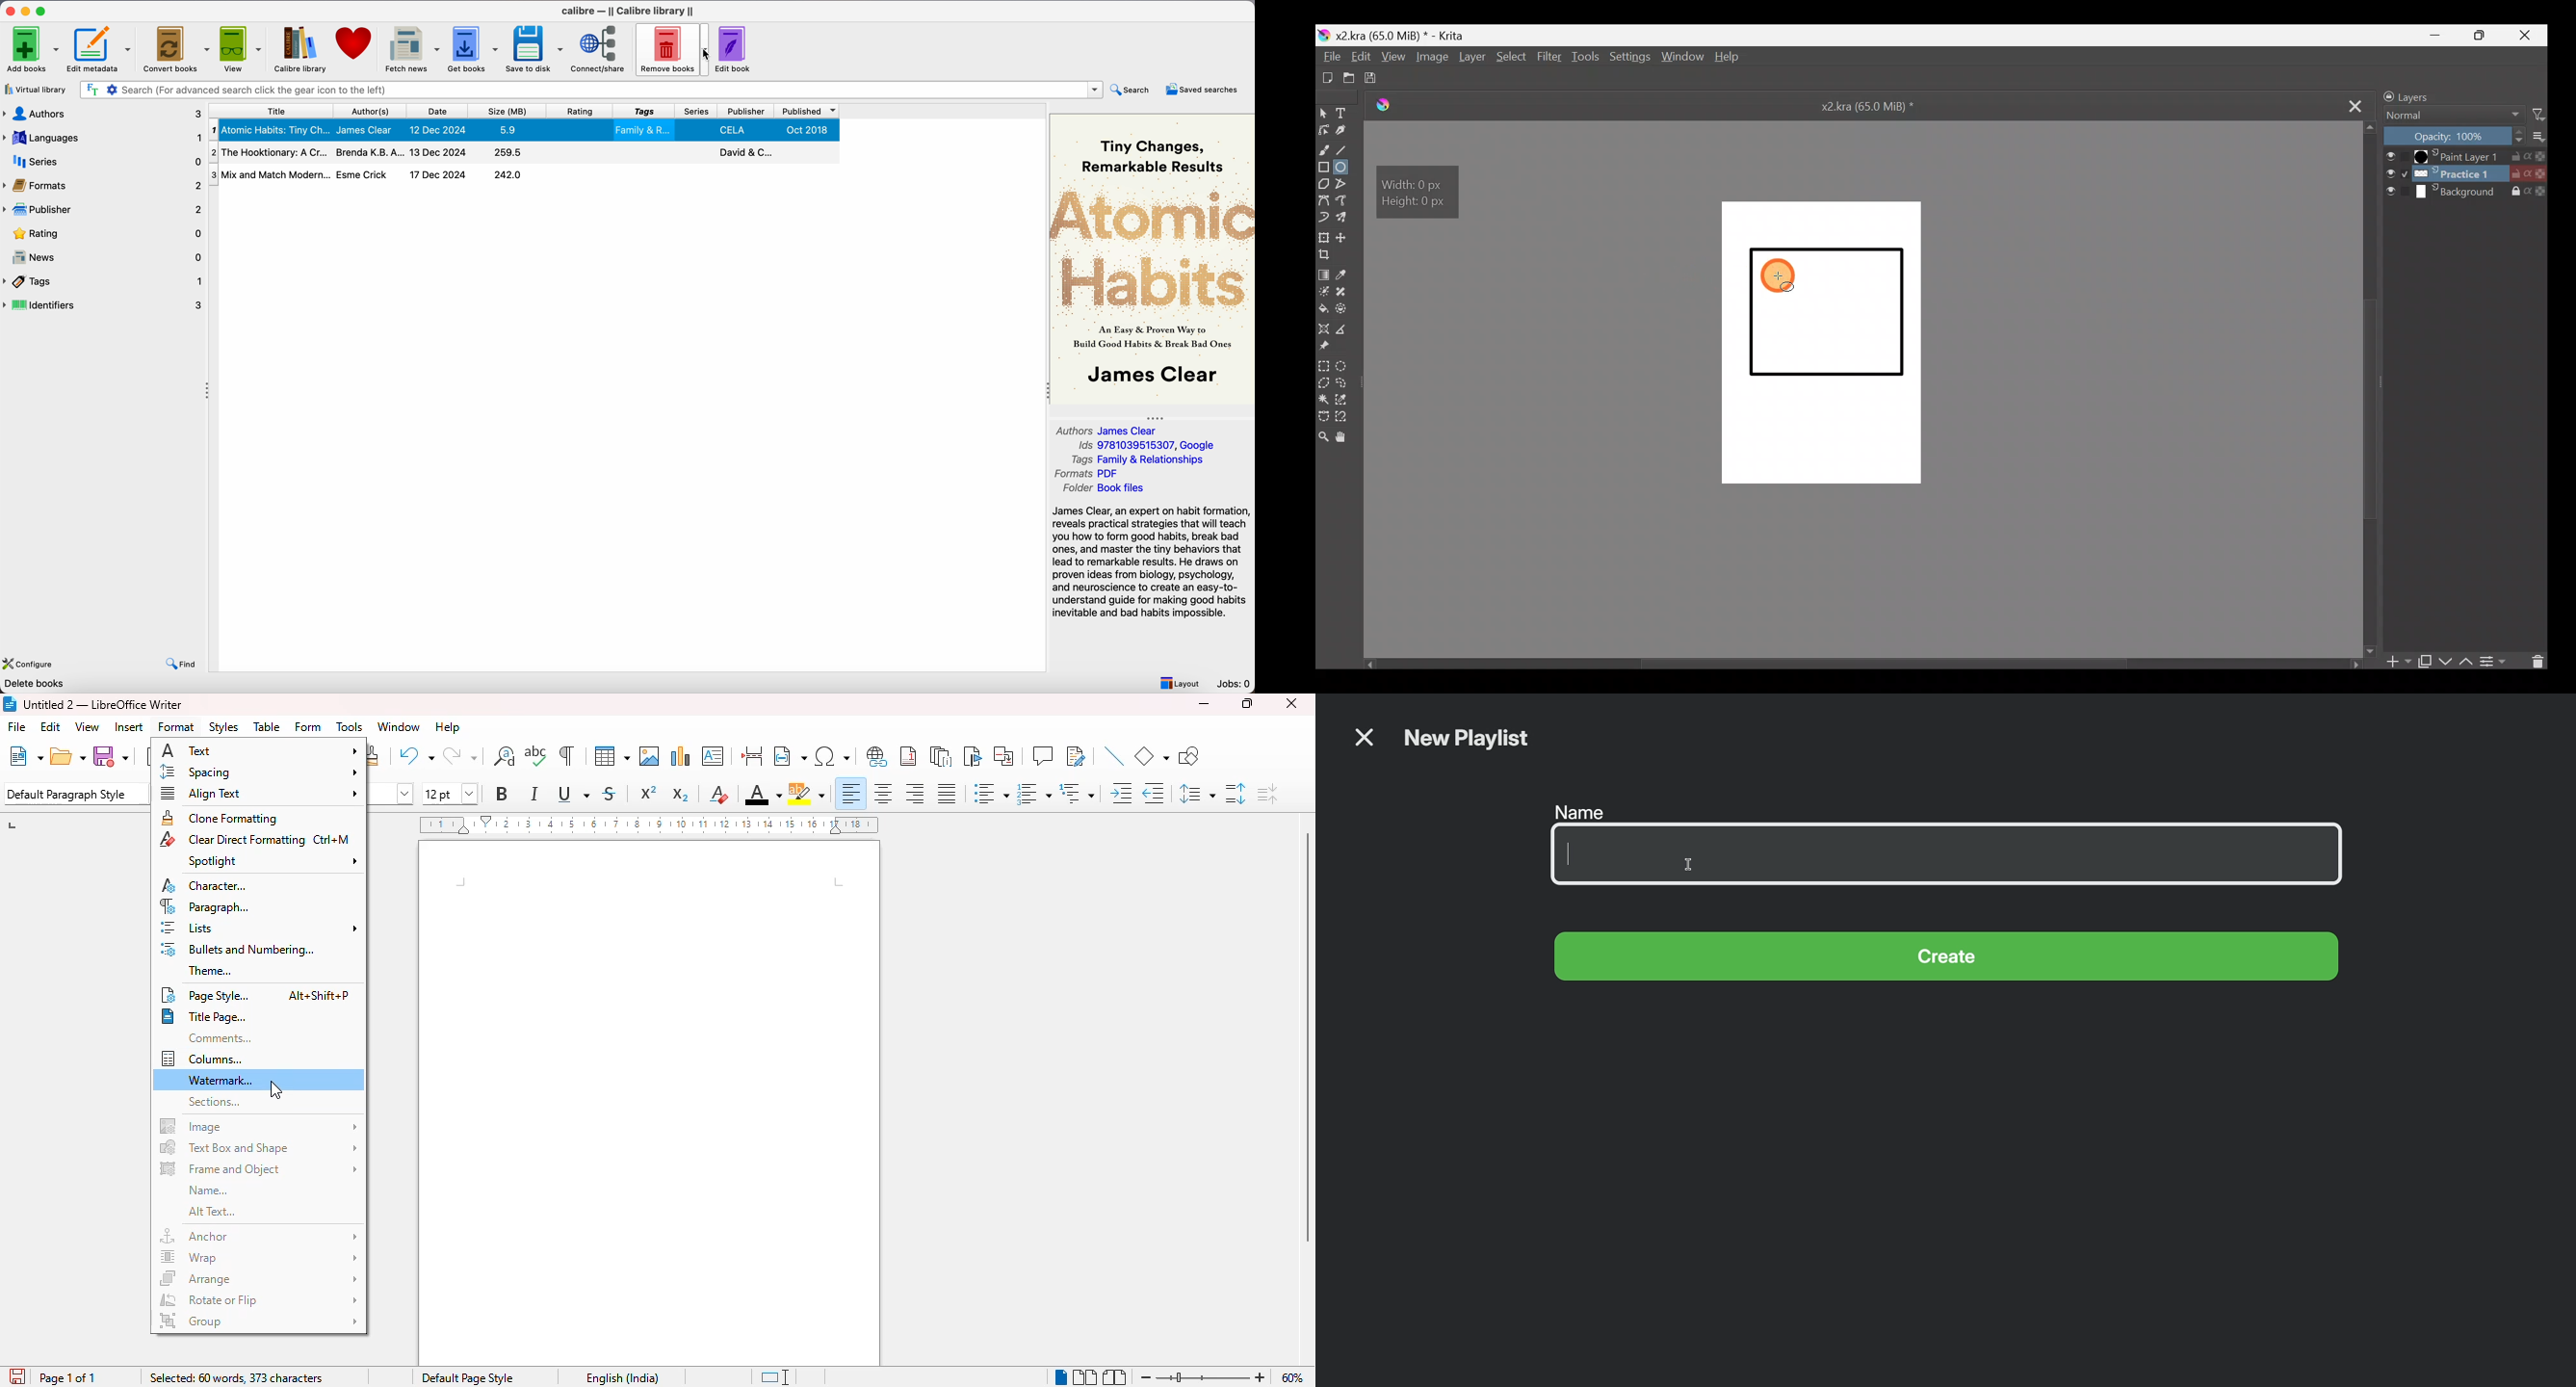  Describe the element at coordinates (17, 1376) in the screenshot. I see `click to save the document` at that location.